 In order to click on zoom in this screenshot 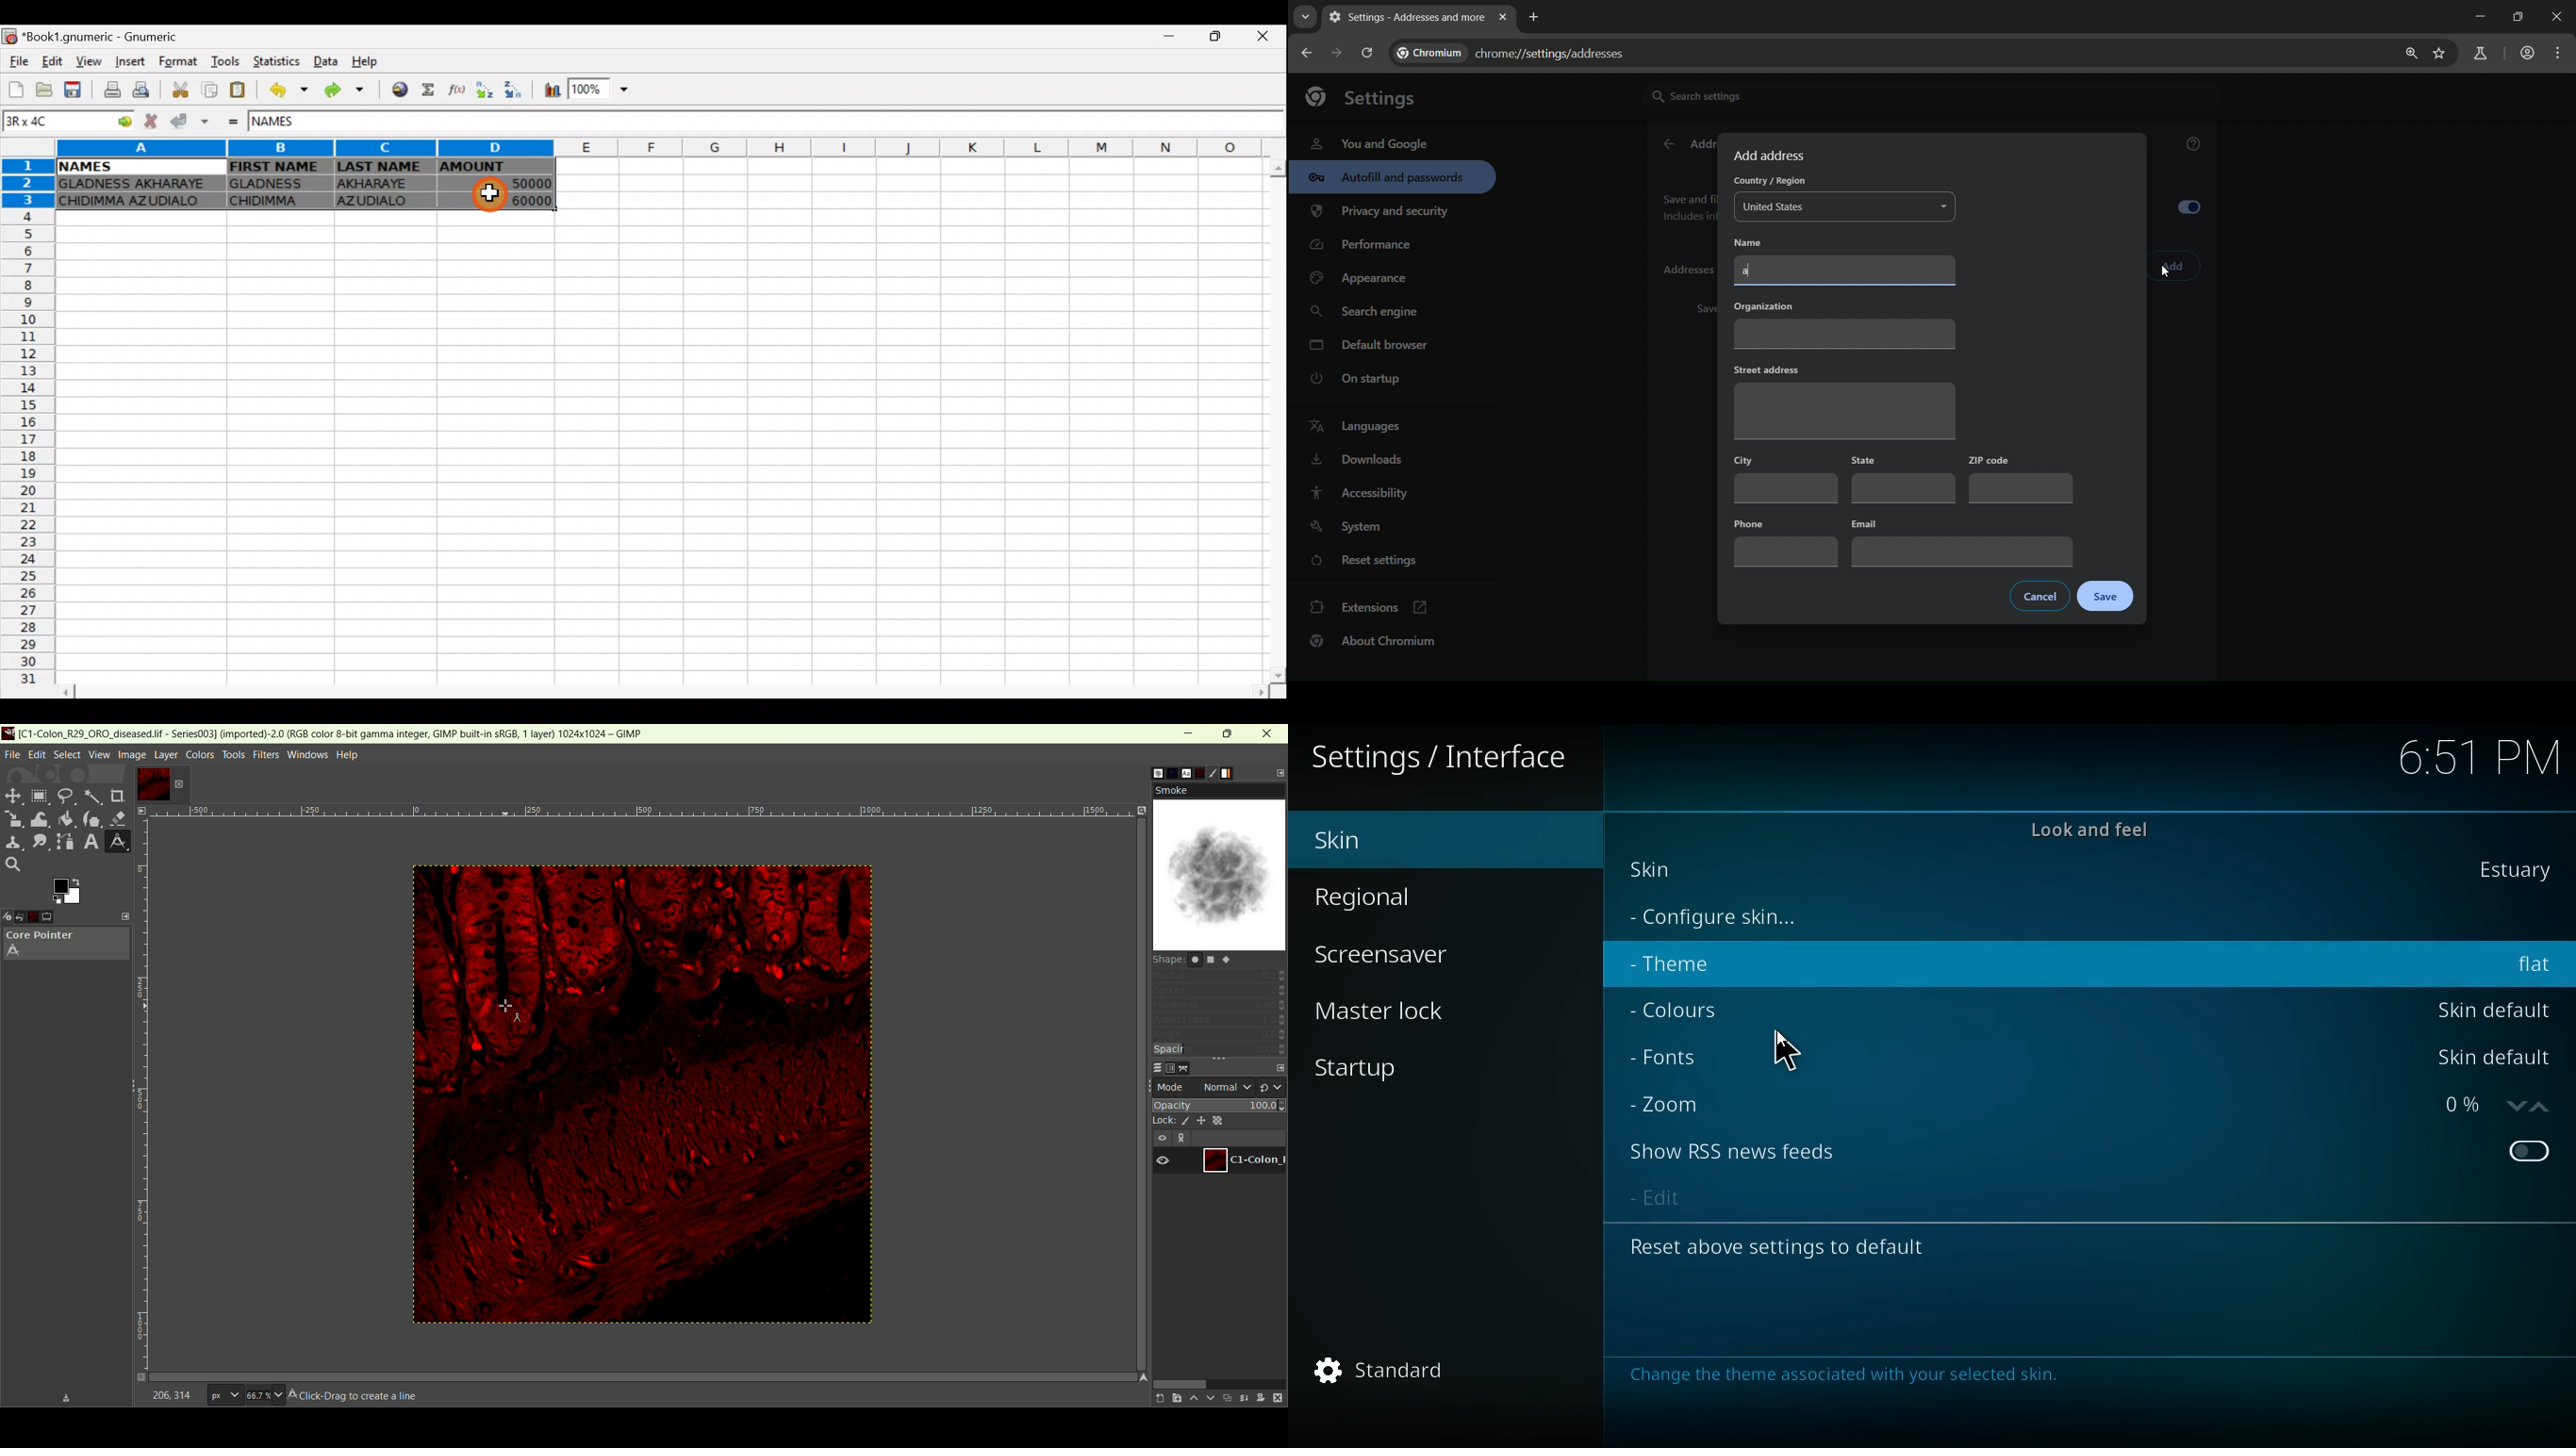, I will do `click(2487, 1105)`.